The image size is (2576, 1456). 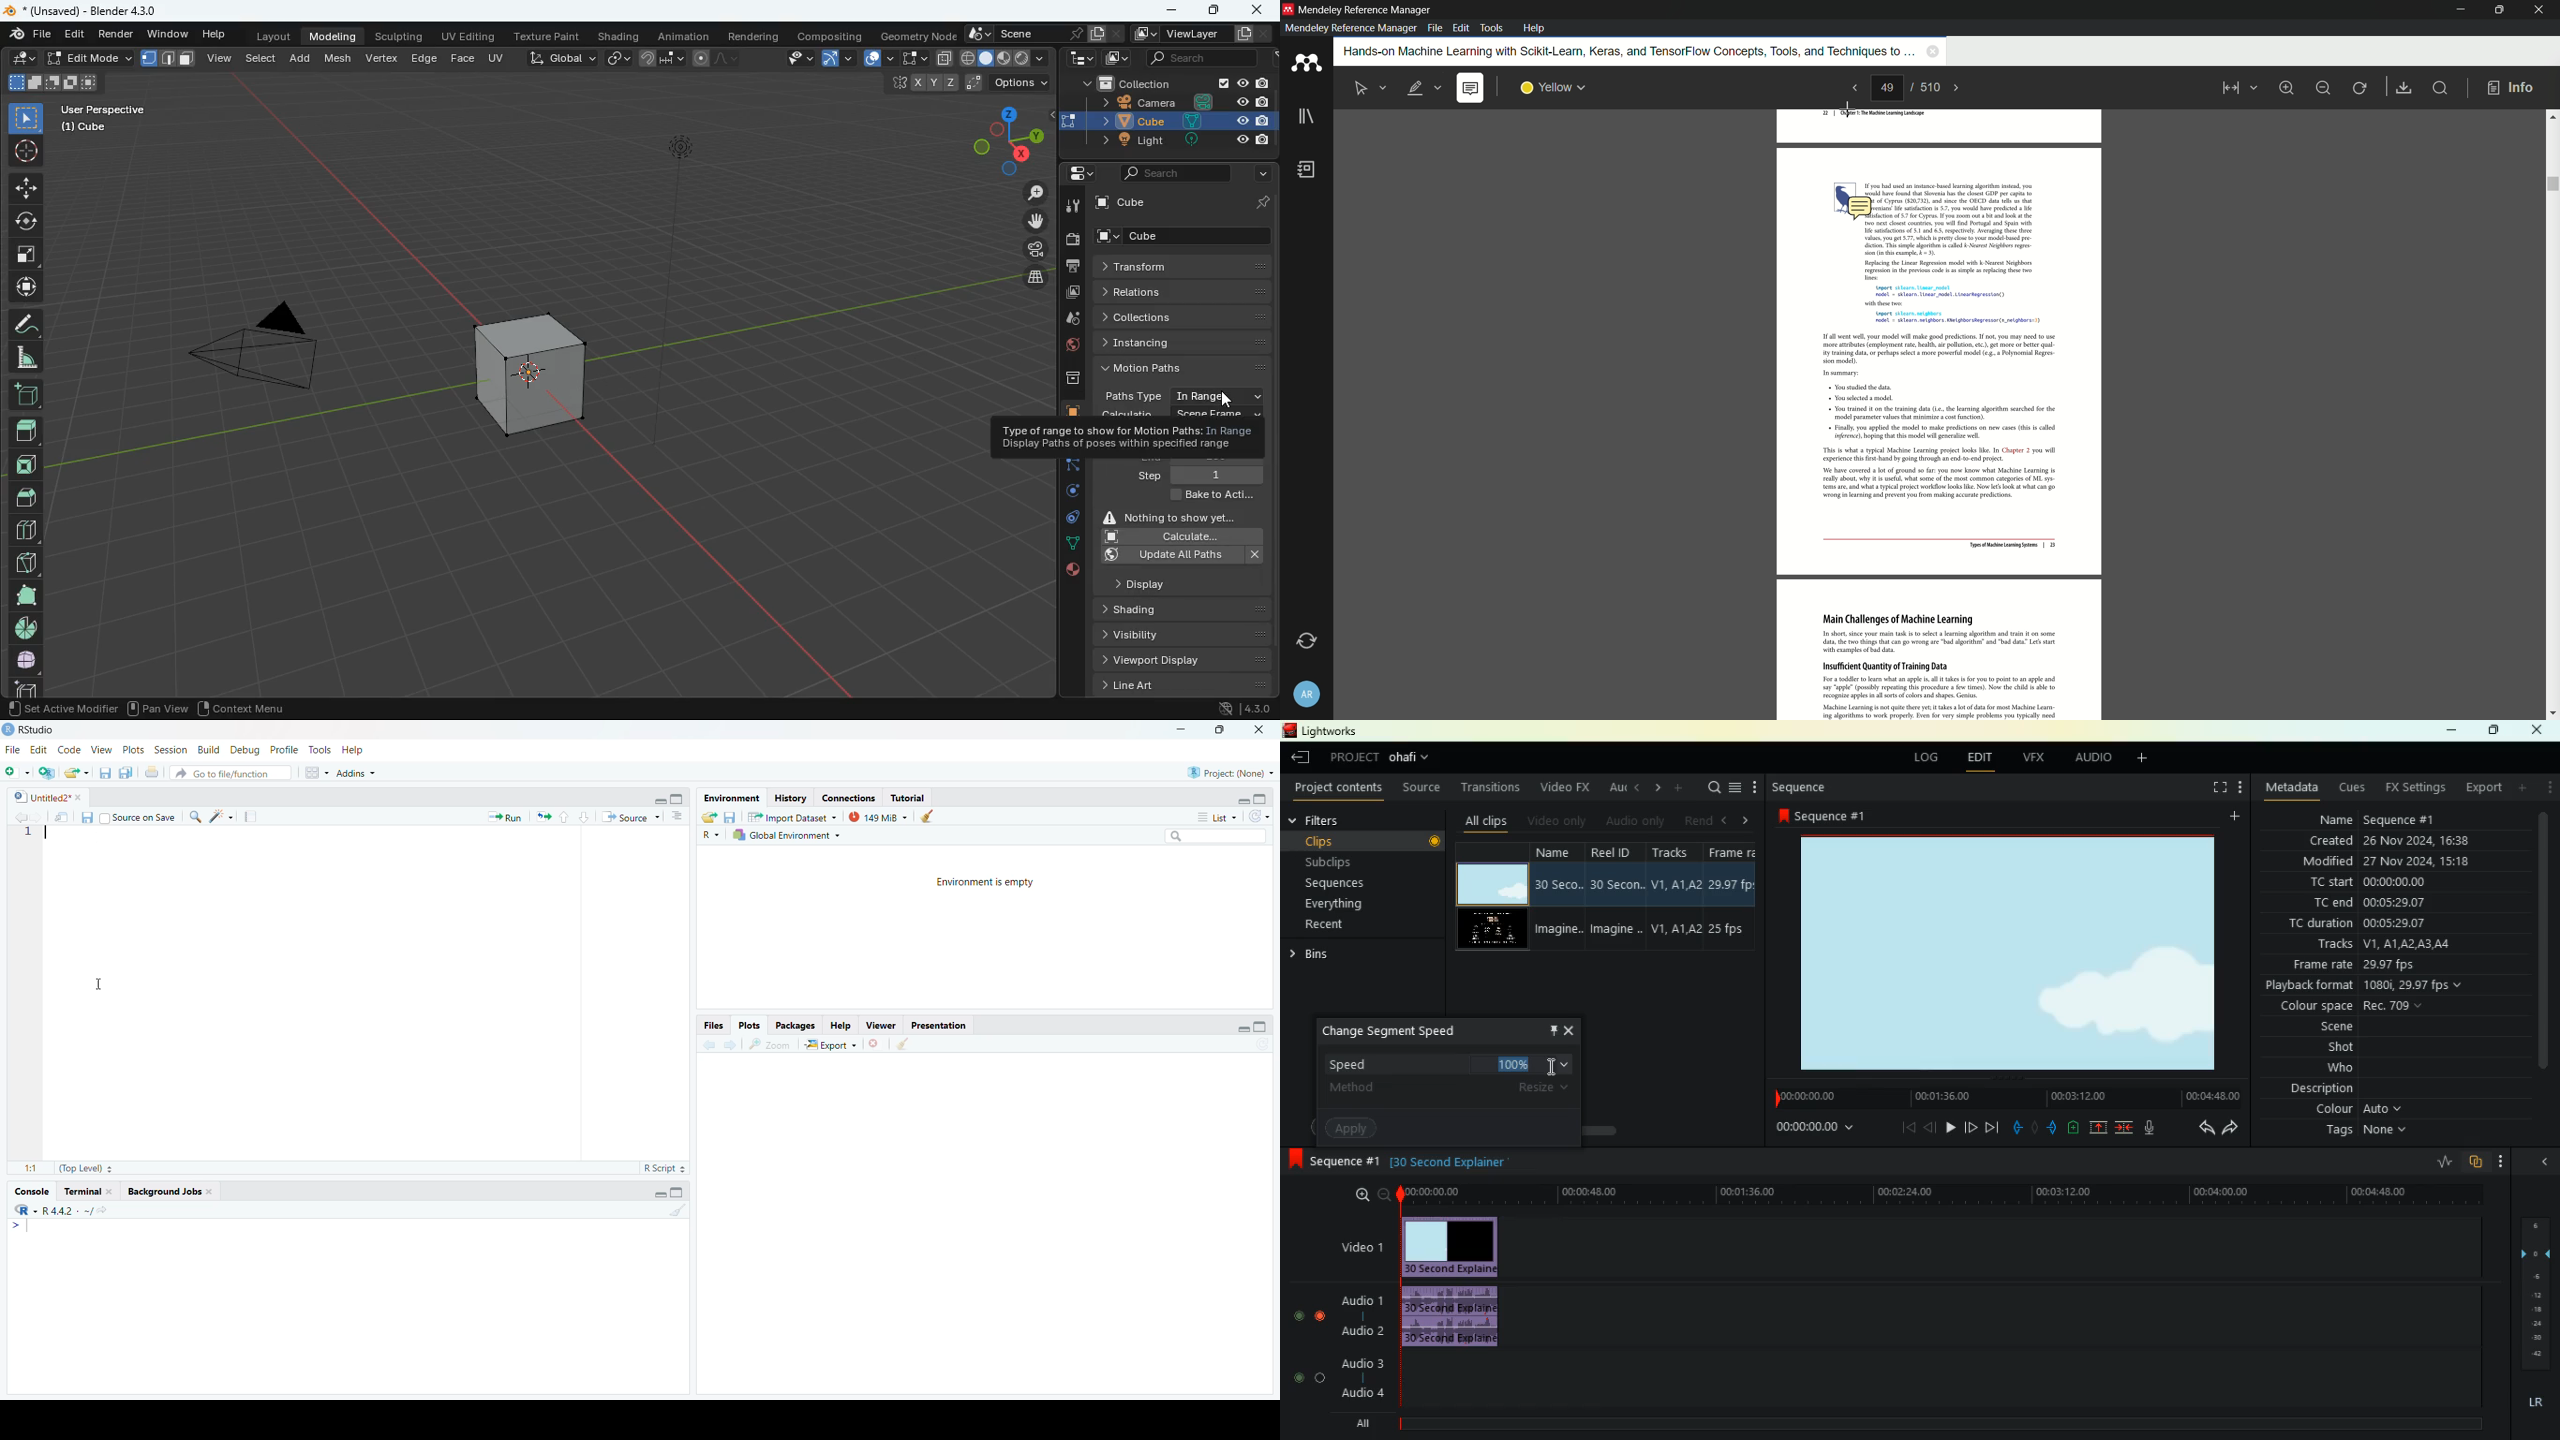 What do you see at coordinates (749, 1025) in the screenshot?
I see `Plots` at bounding box center [749, 1025].